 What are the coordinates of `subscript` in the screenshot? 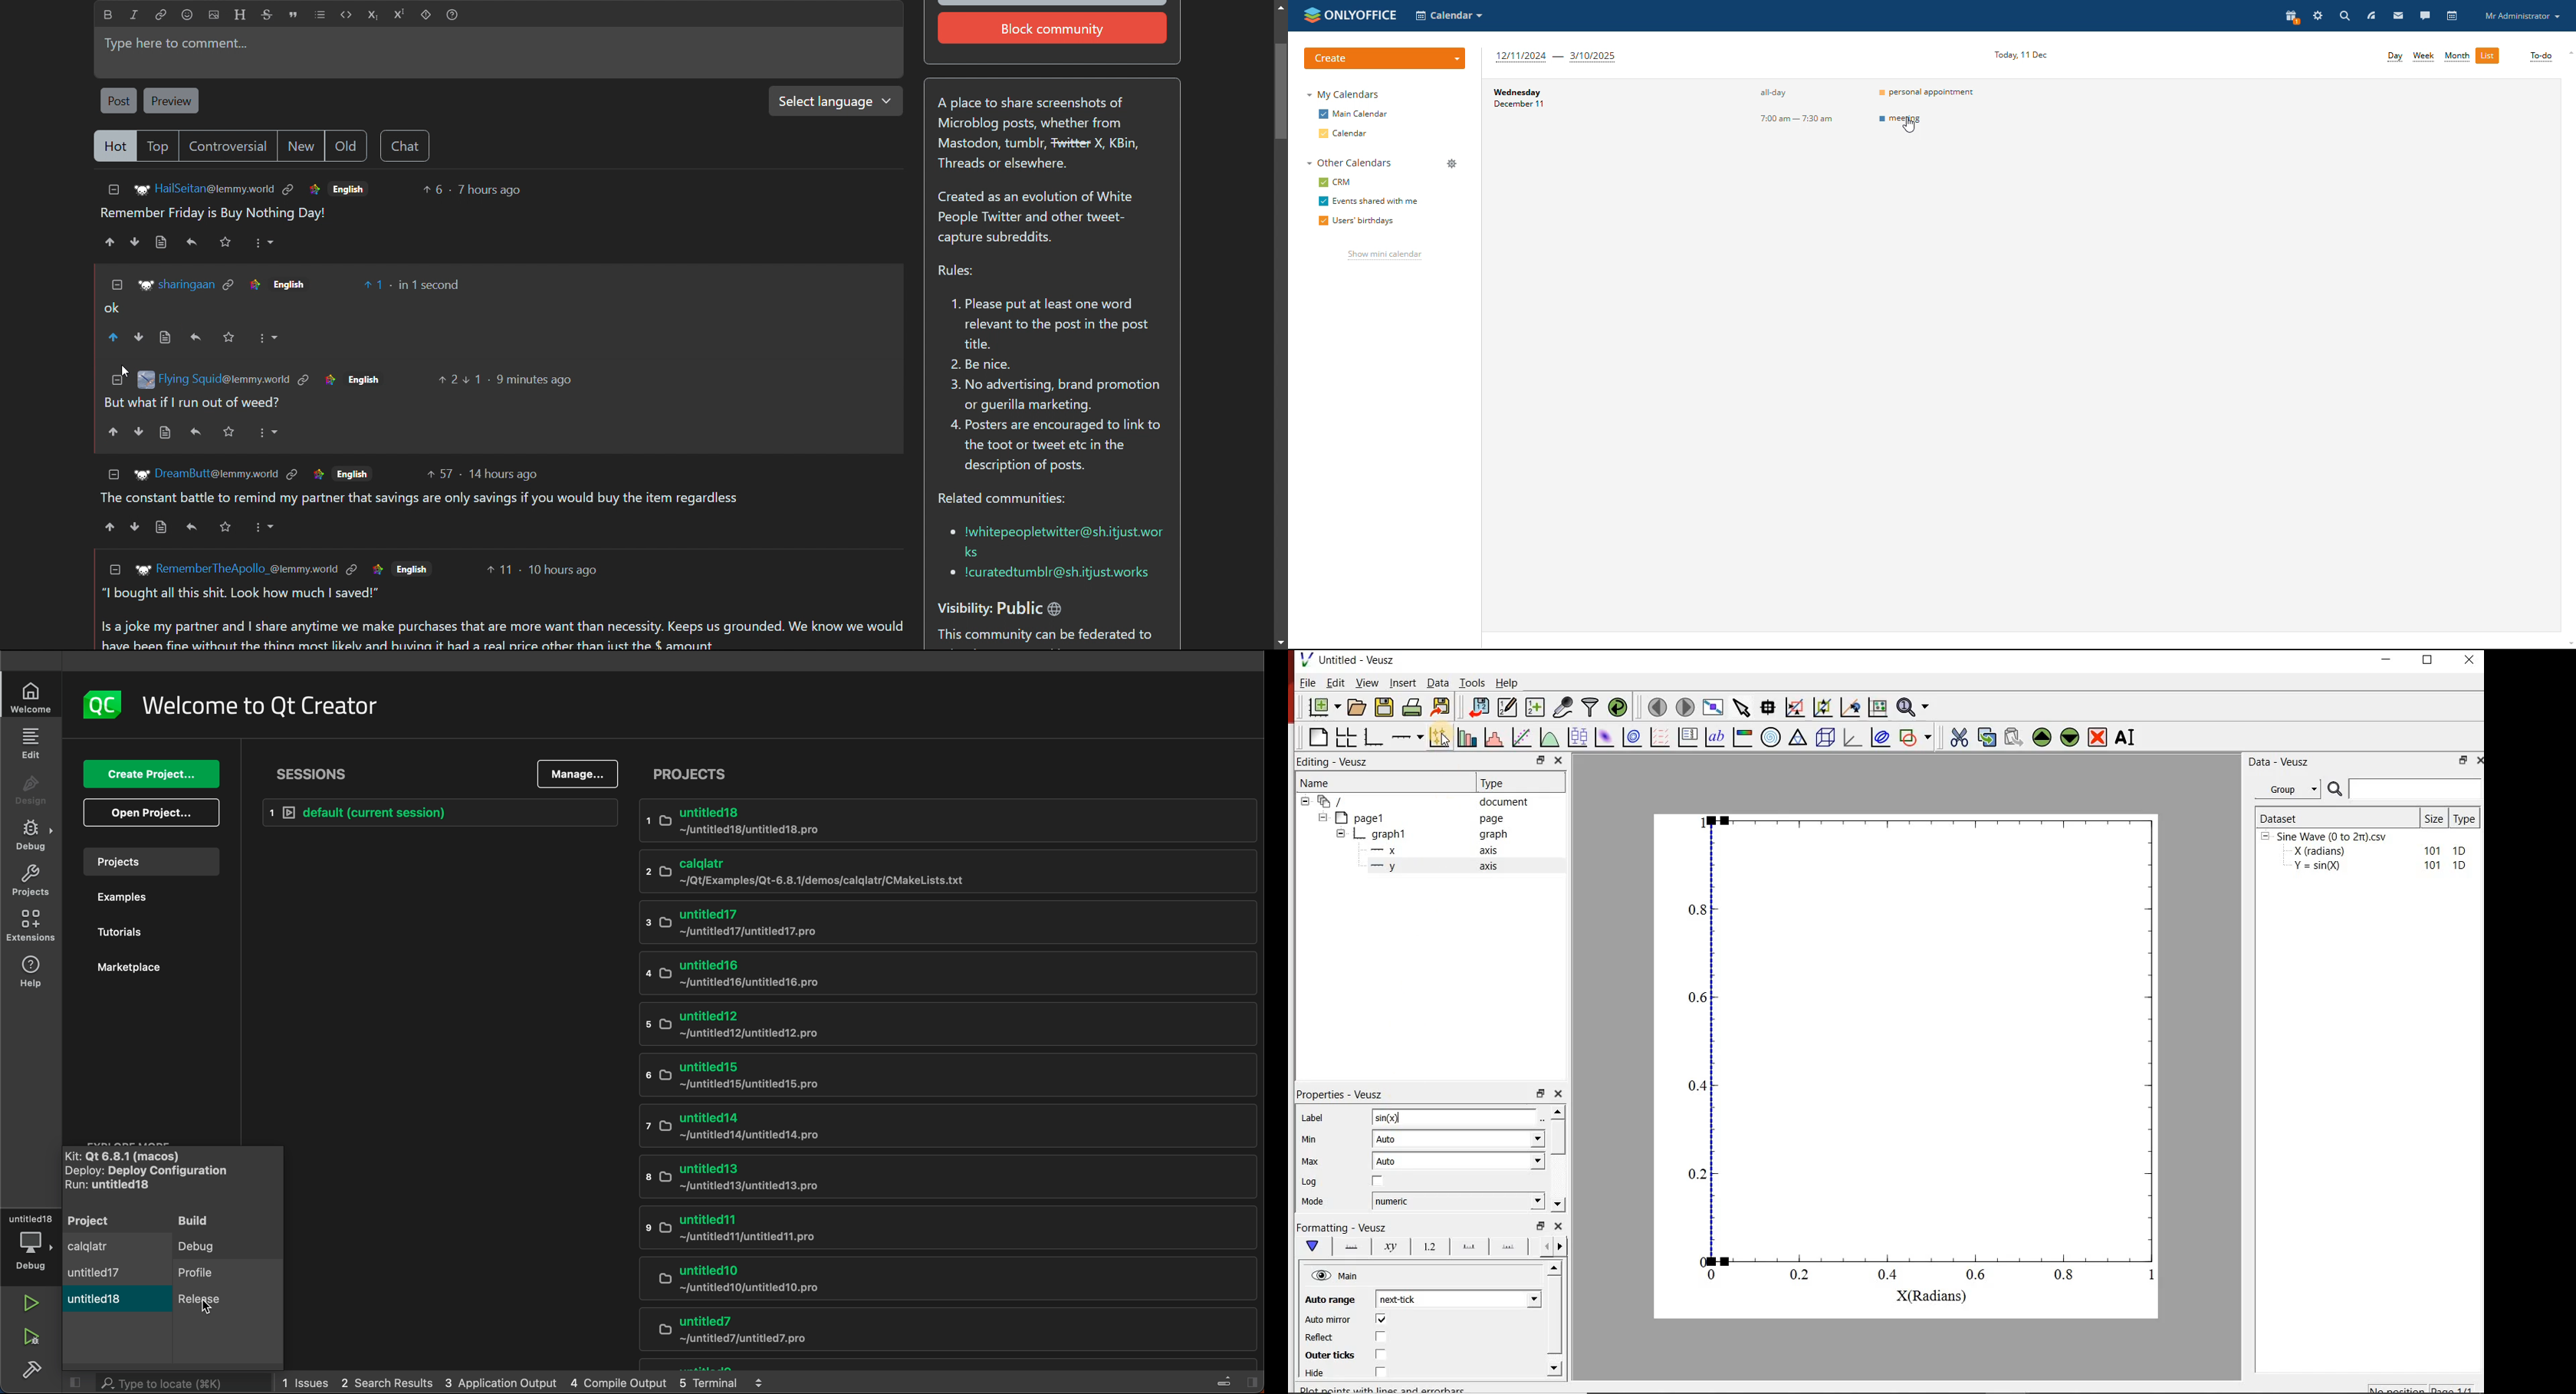 It's located at (373, 15).